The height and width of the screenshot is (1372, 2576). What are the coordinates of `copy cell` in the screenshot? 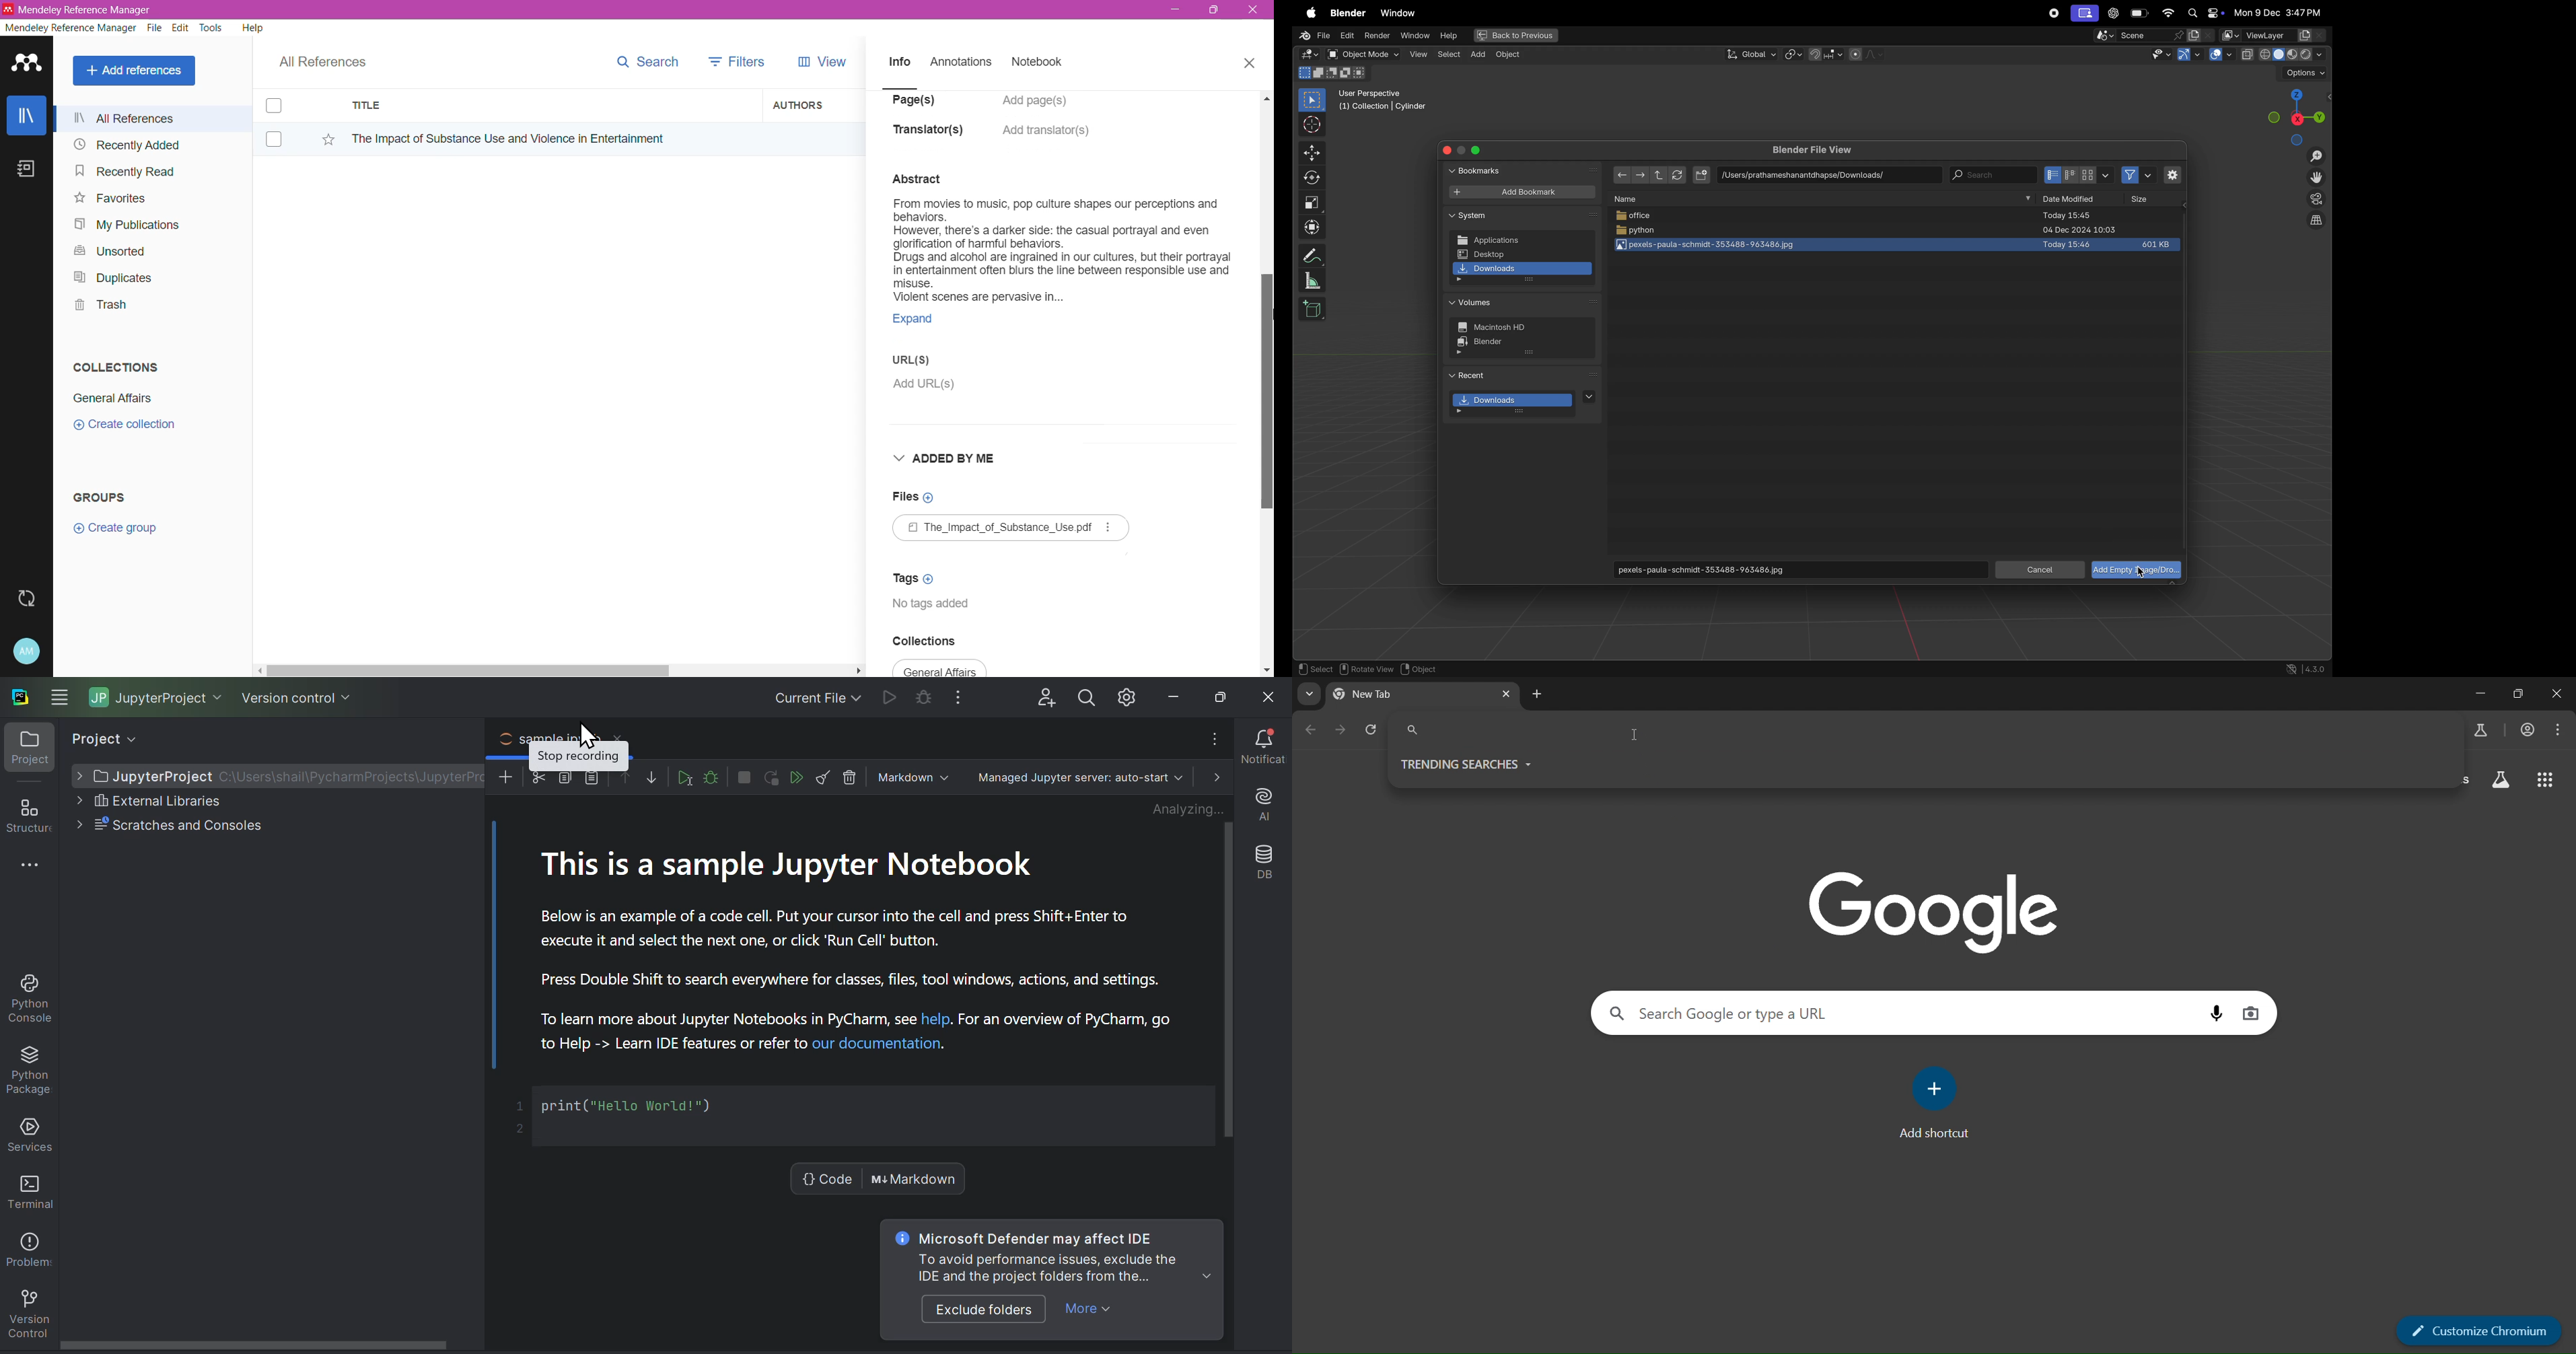 It's located at (565, 777).